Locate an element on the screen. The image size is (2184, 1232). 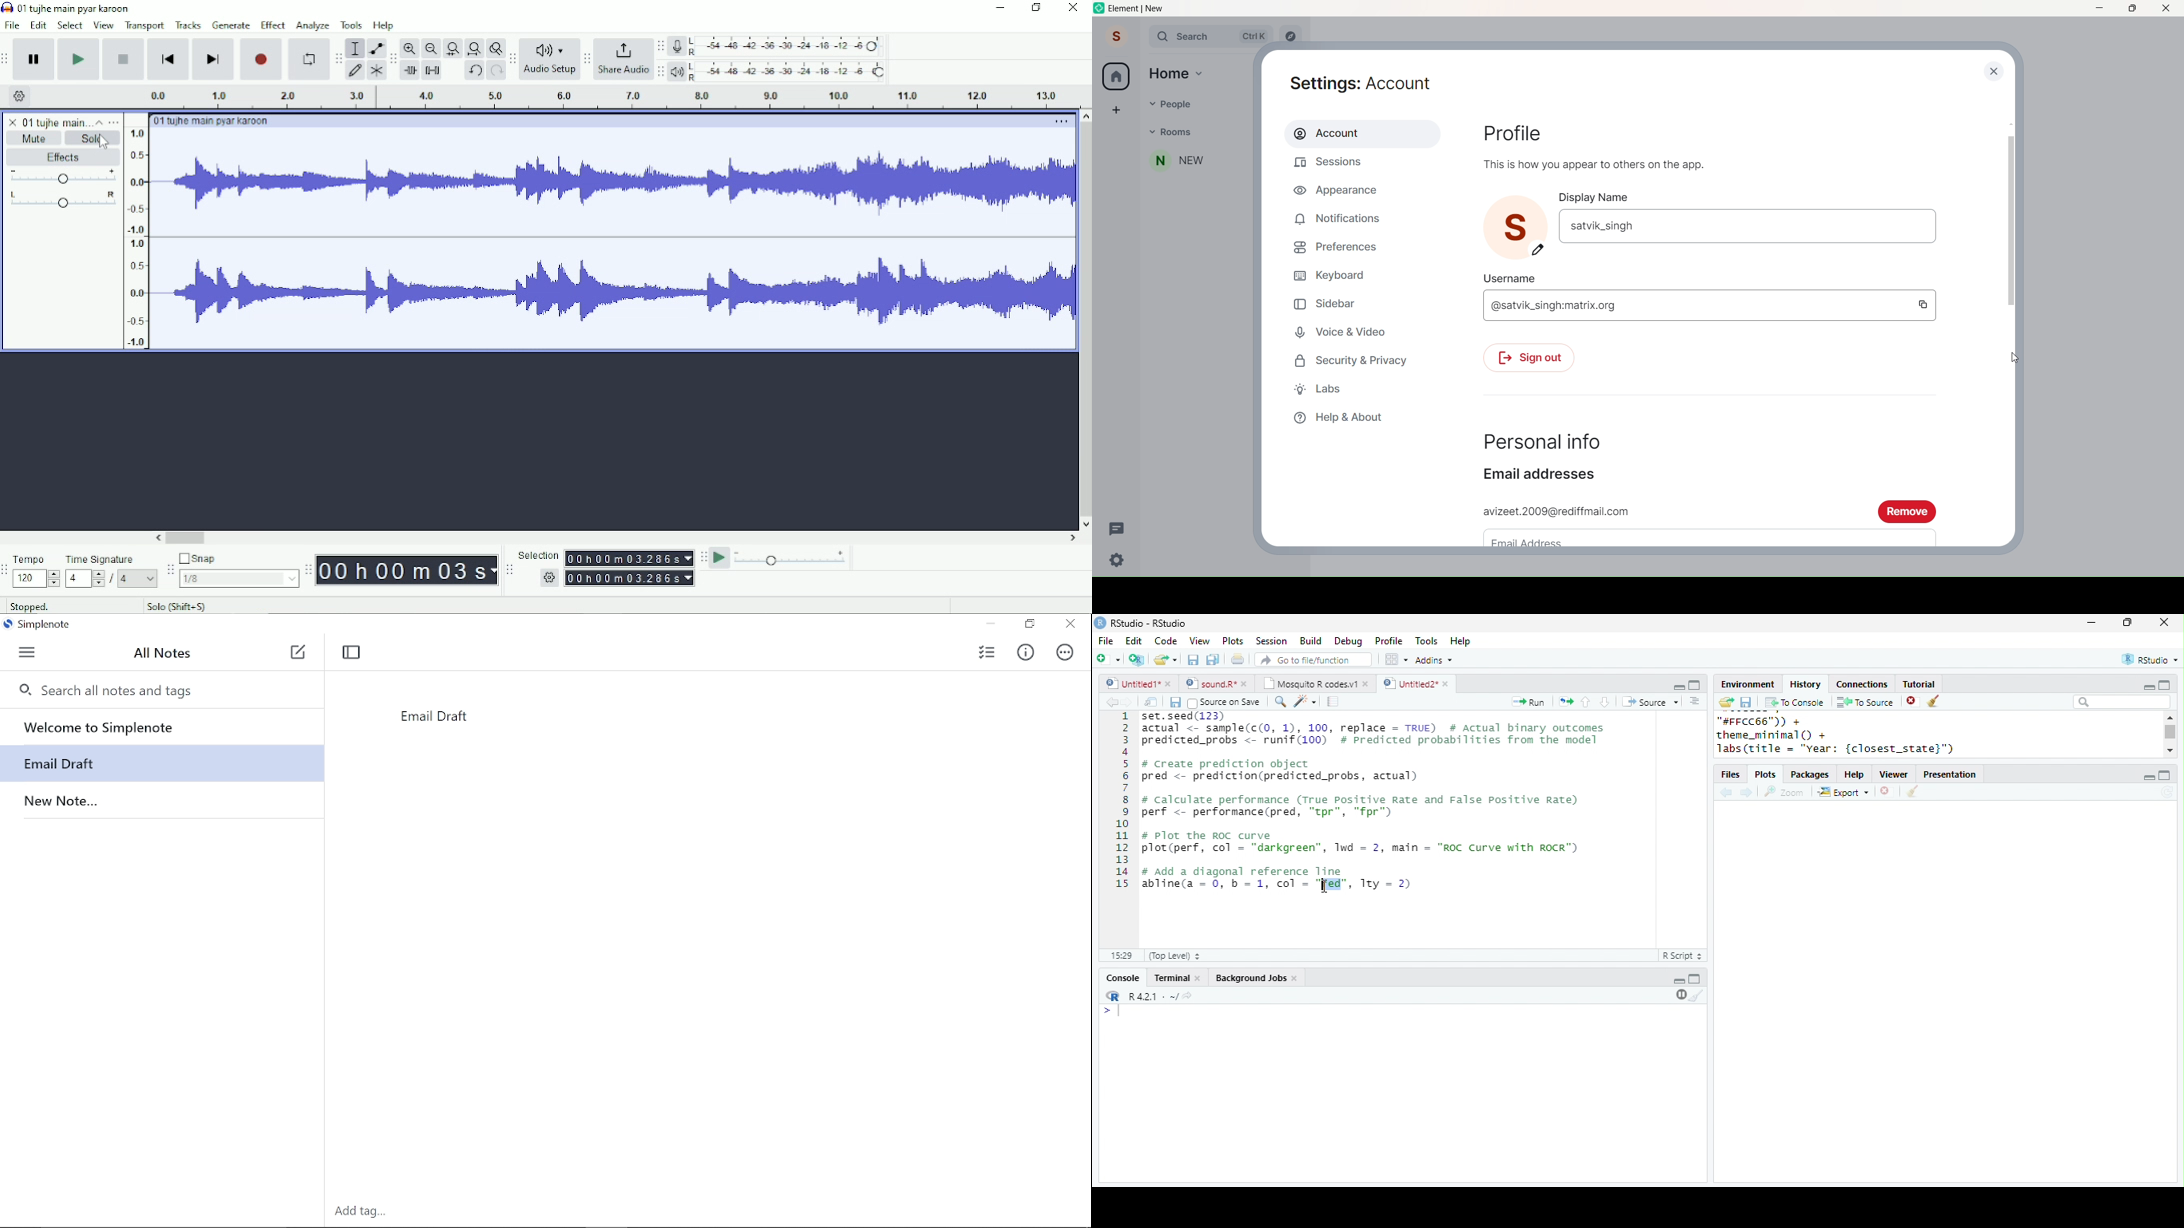
Tempo is located at coordinates (37, 560).